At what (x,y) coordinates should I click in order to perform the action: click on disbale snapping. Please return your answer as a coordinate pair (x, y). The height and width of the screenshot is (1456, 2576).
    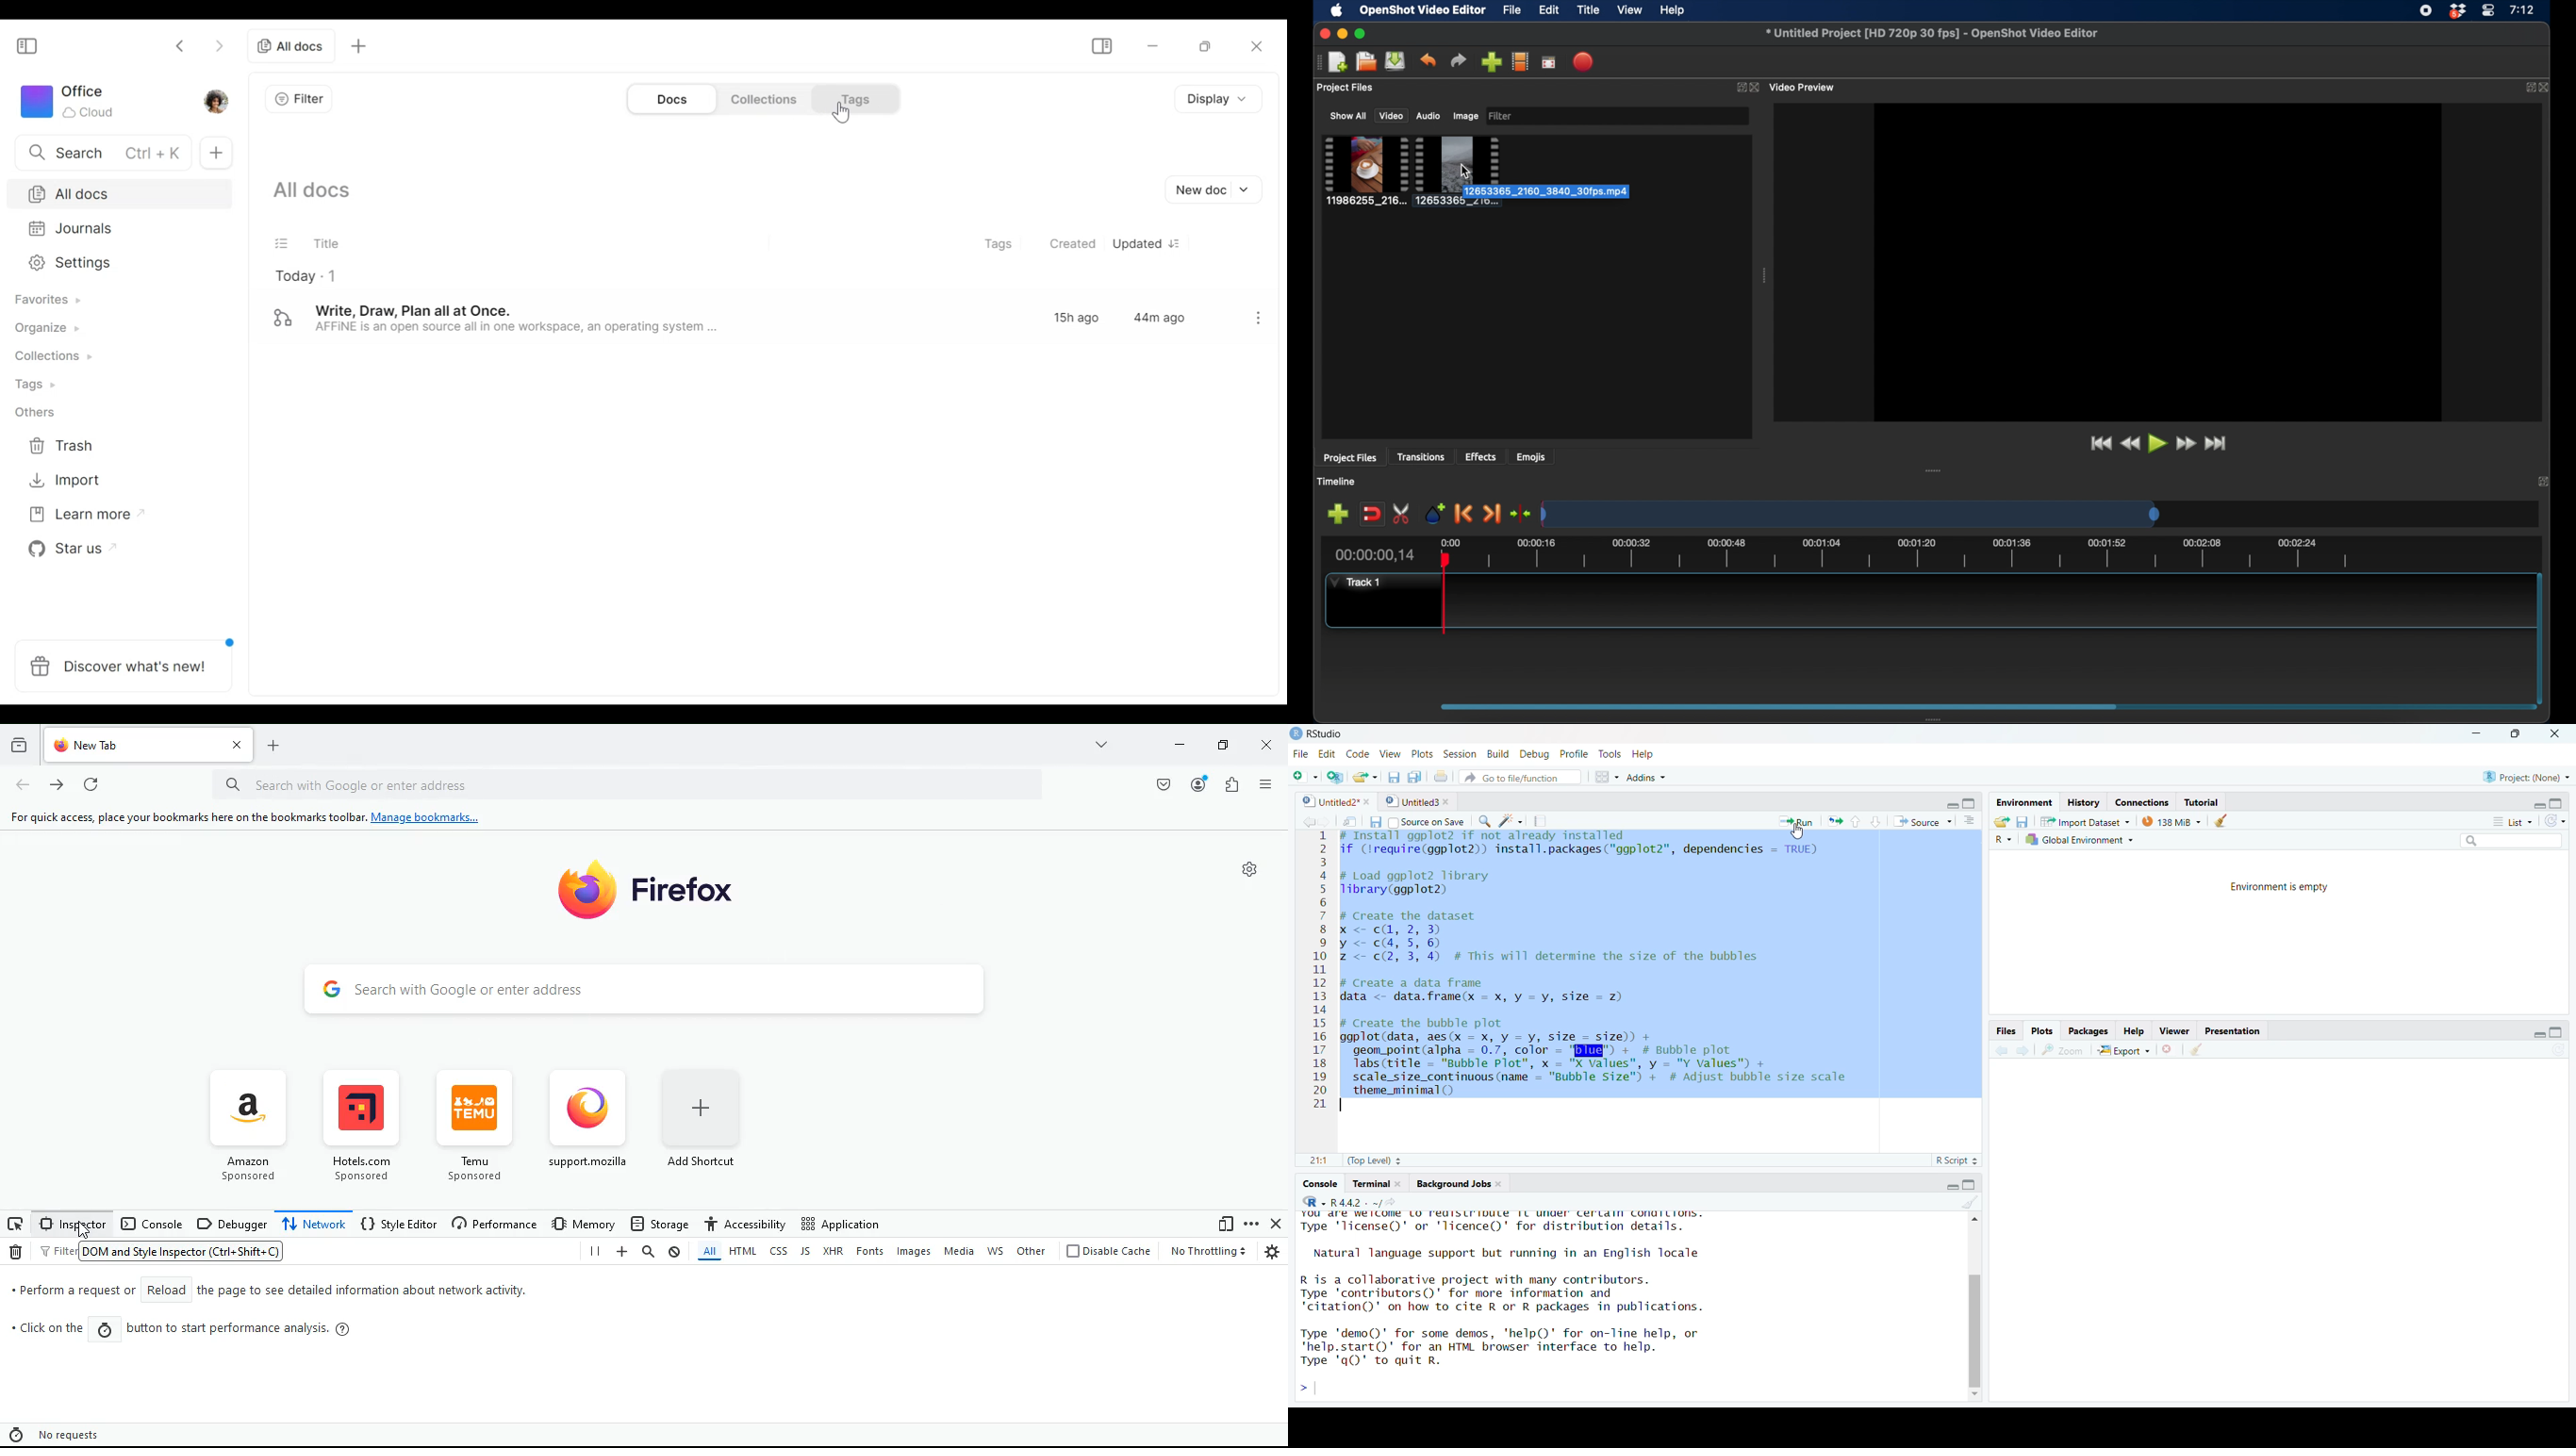
    Looking at the image, I should click on (1373, 513).